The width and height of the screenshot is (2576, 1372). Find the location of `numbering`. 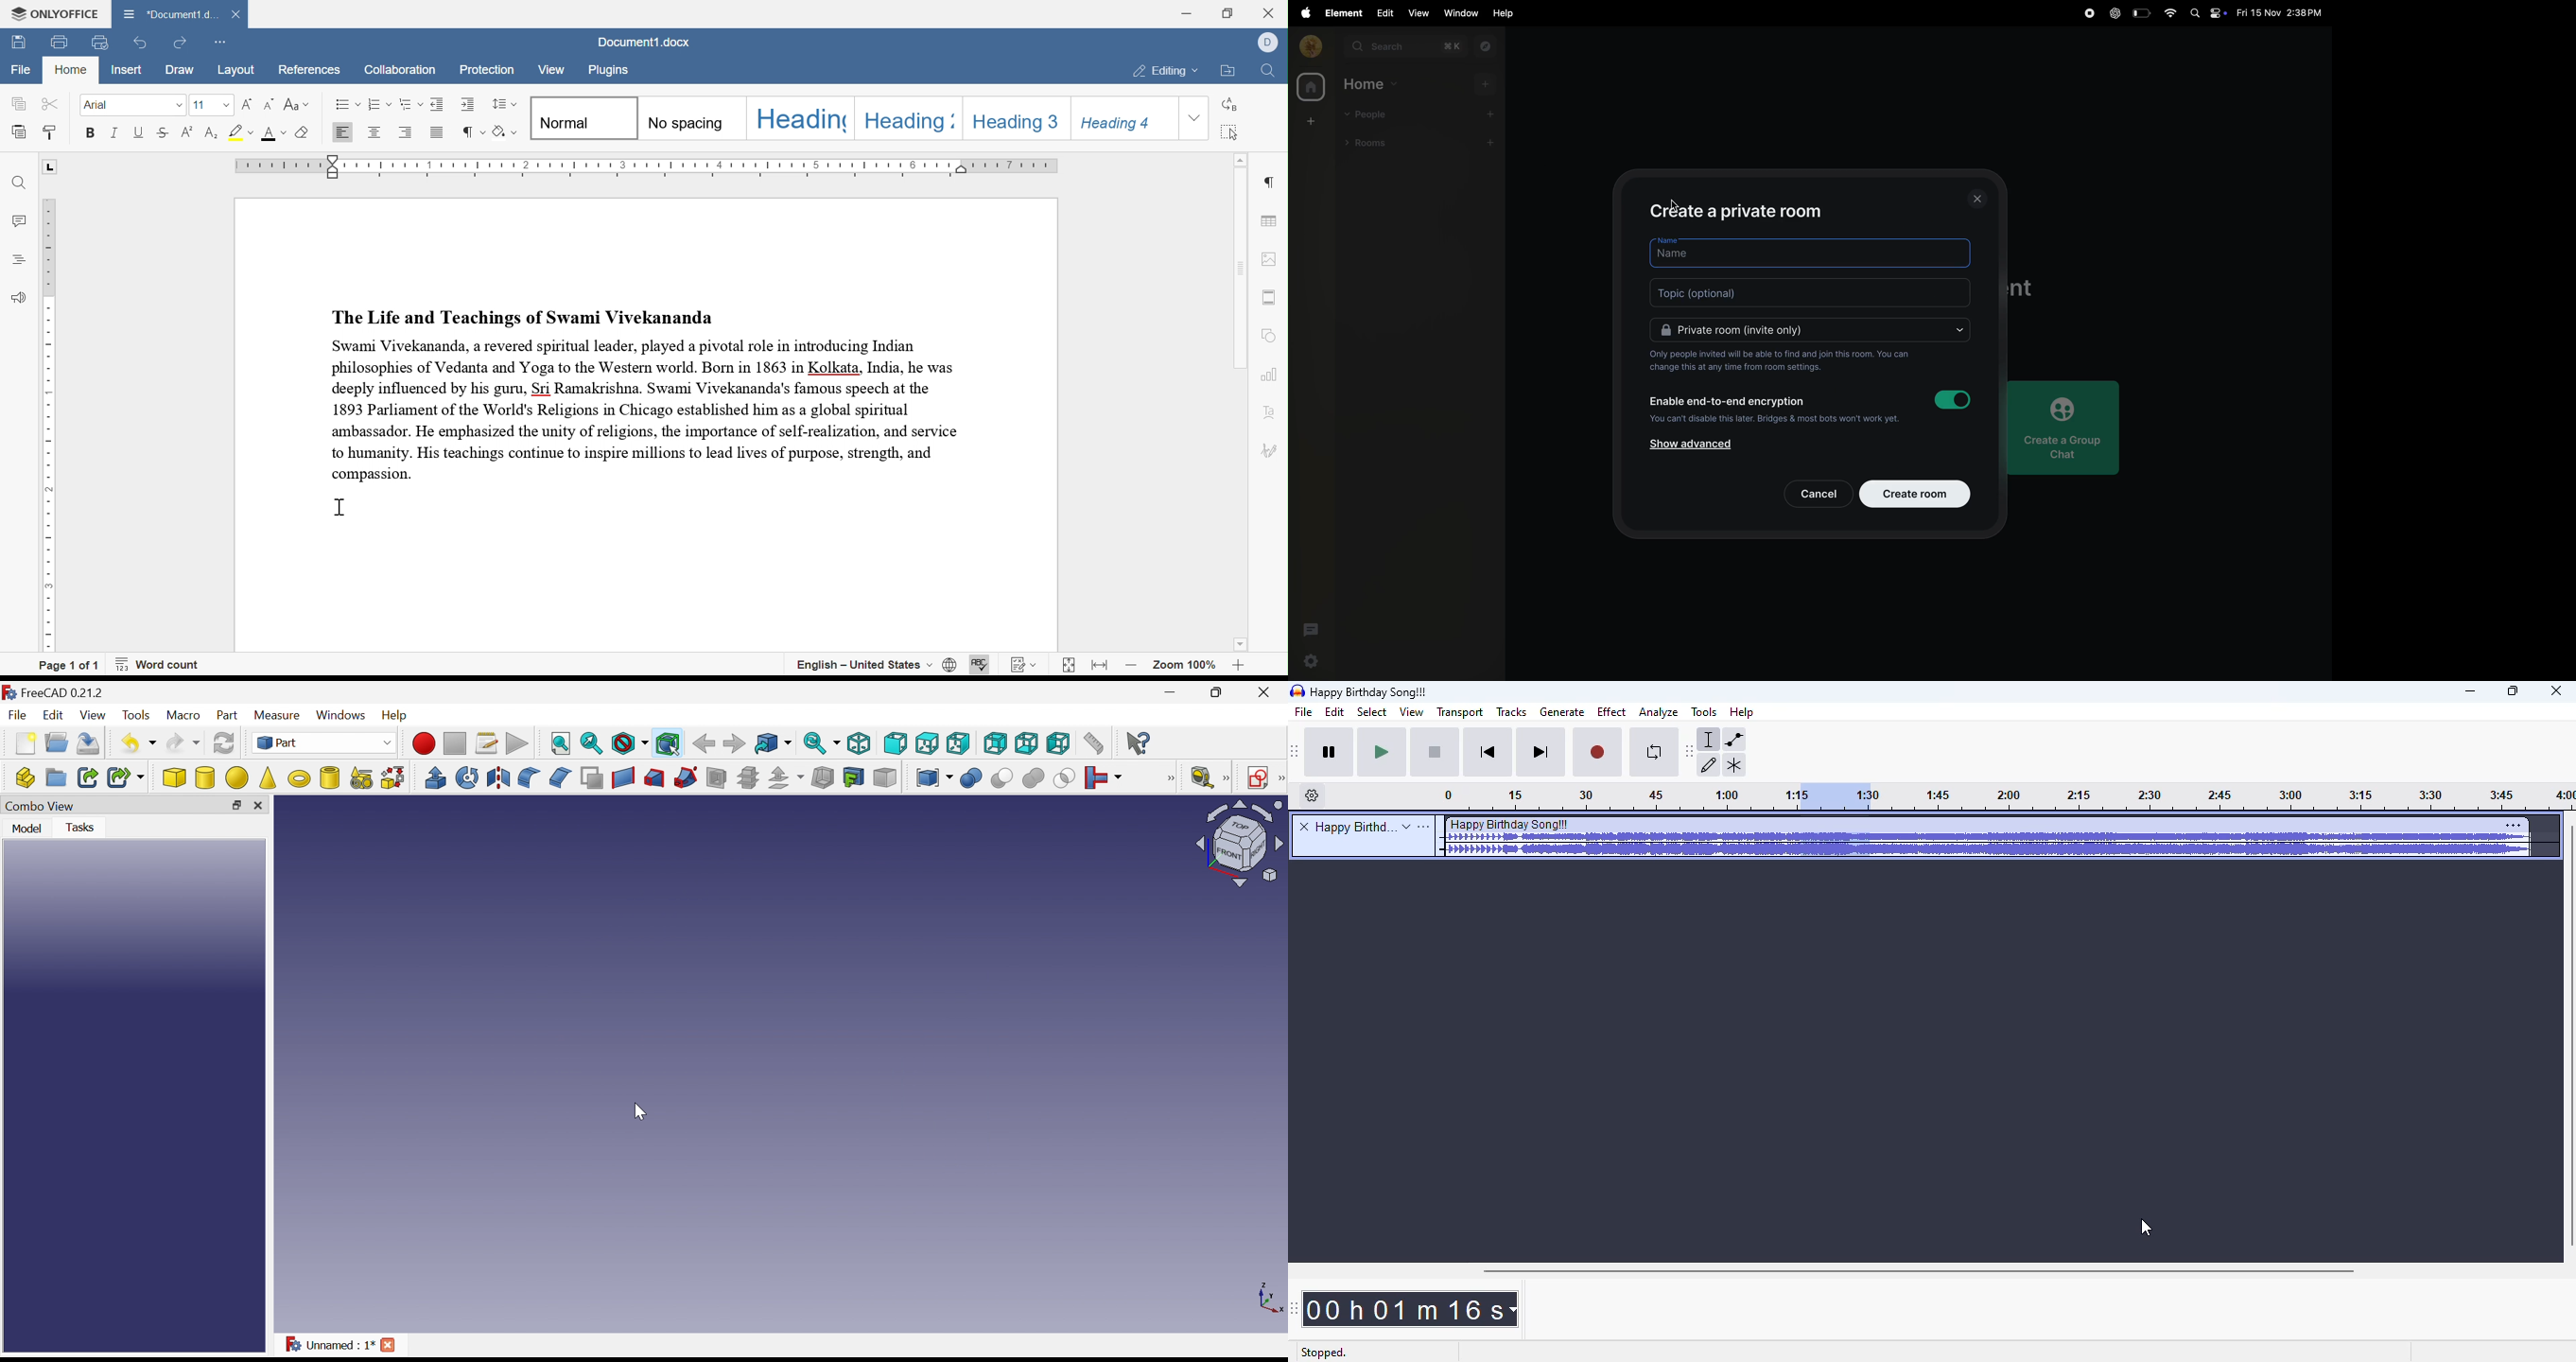

numbering is located at coordinates (379, 103).